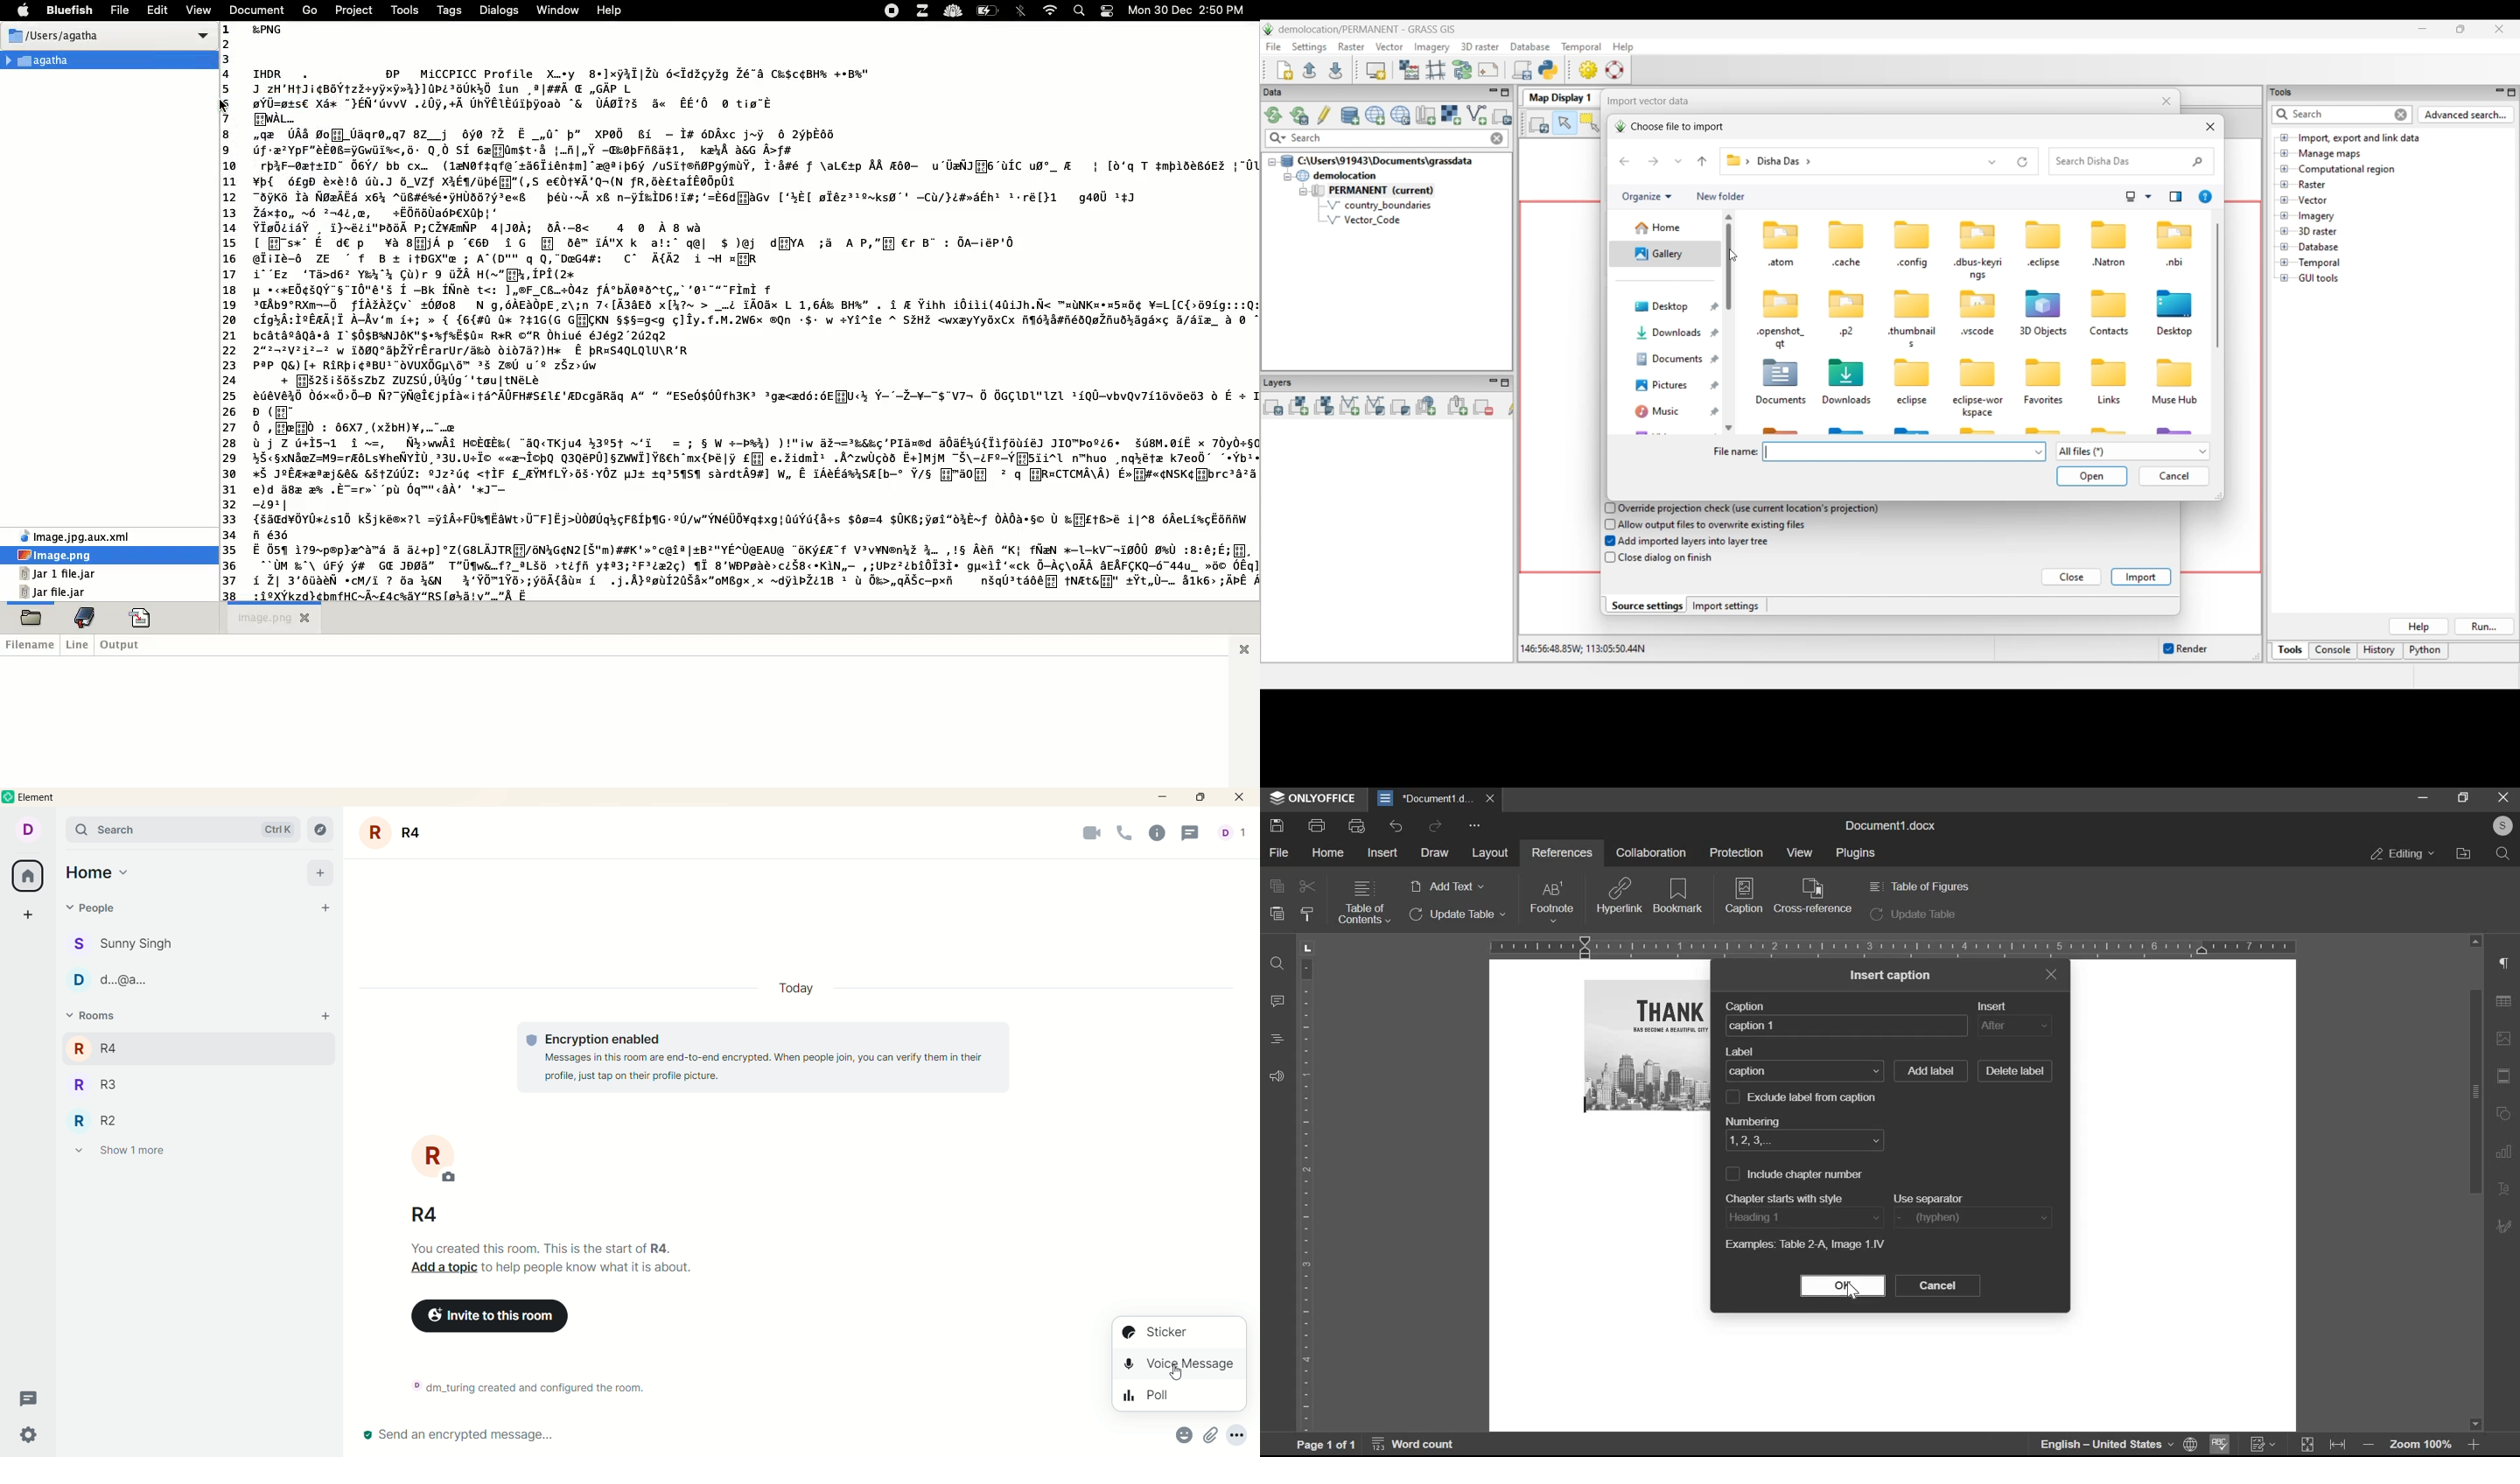 Image resolution: width=2520 pixels, height=1484 pixels. I want to click on sticker, so click(1181, 1334).